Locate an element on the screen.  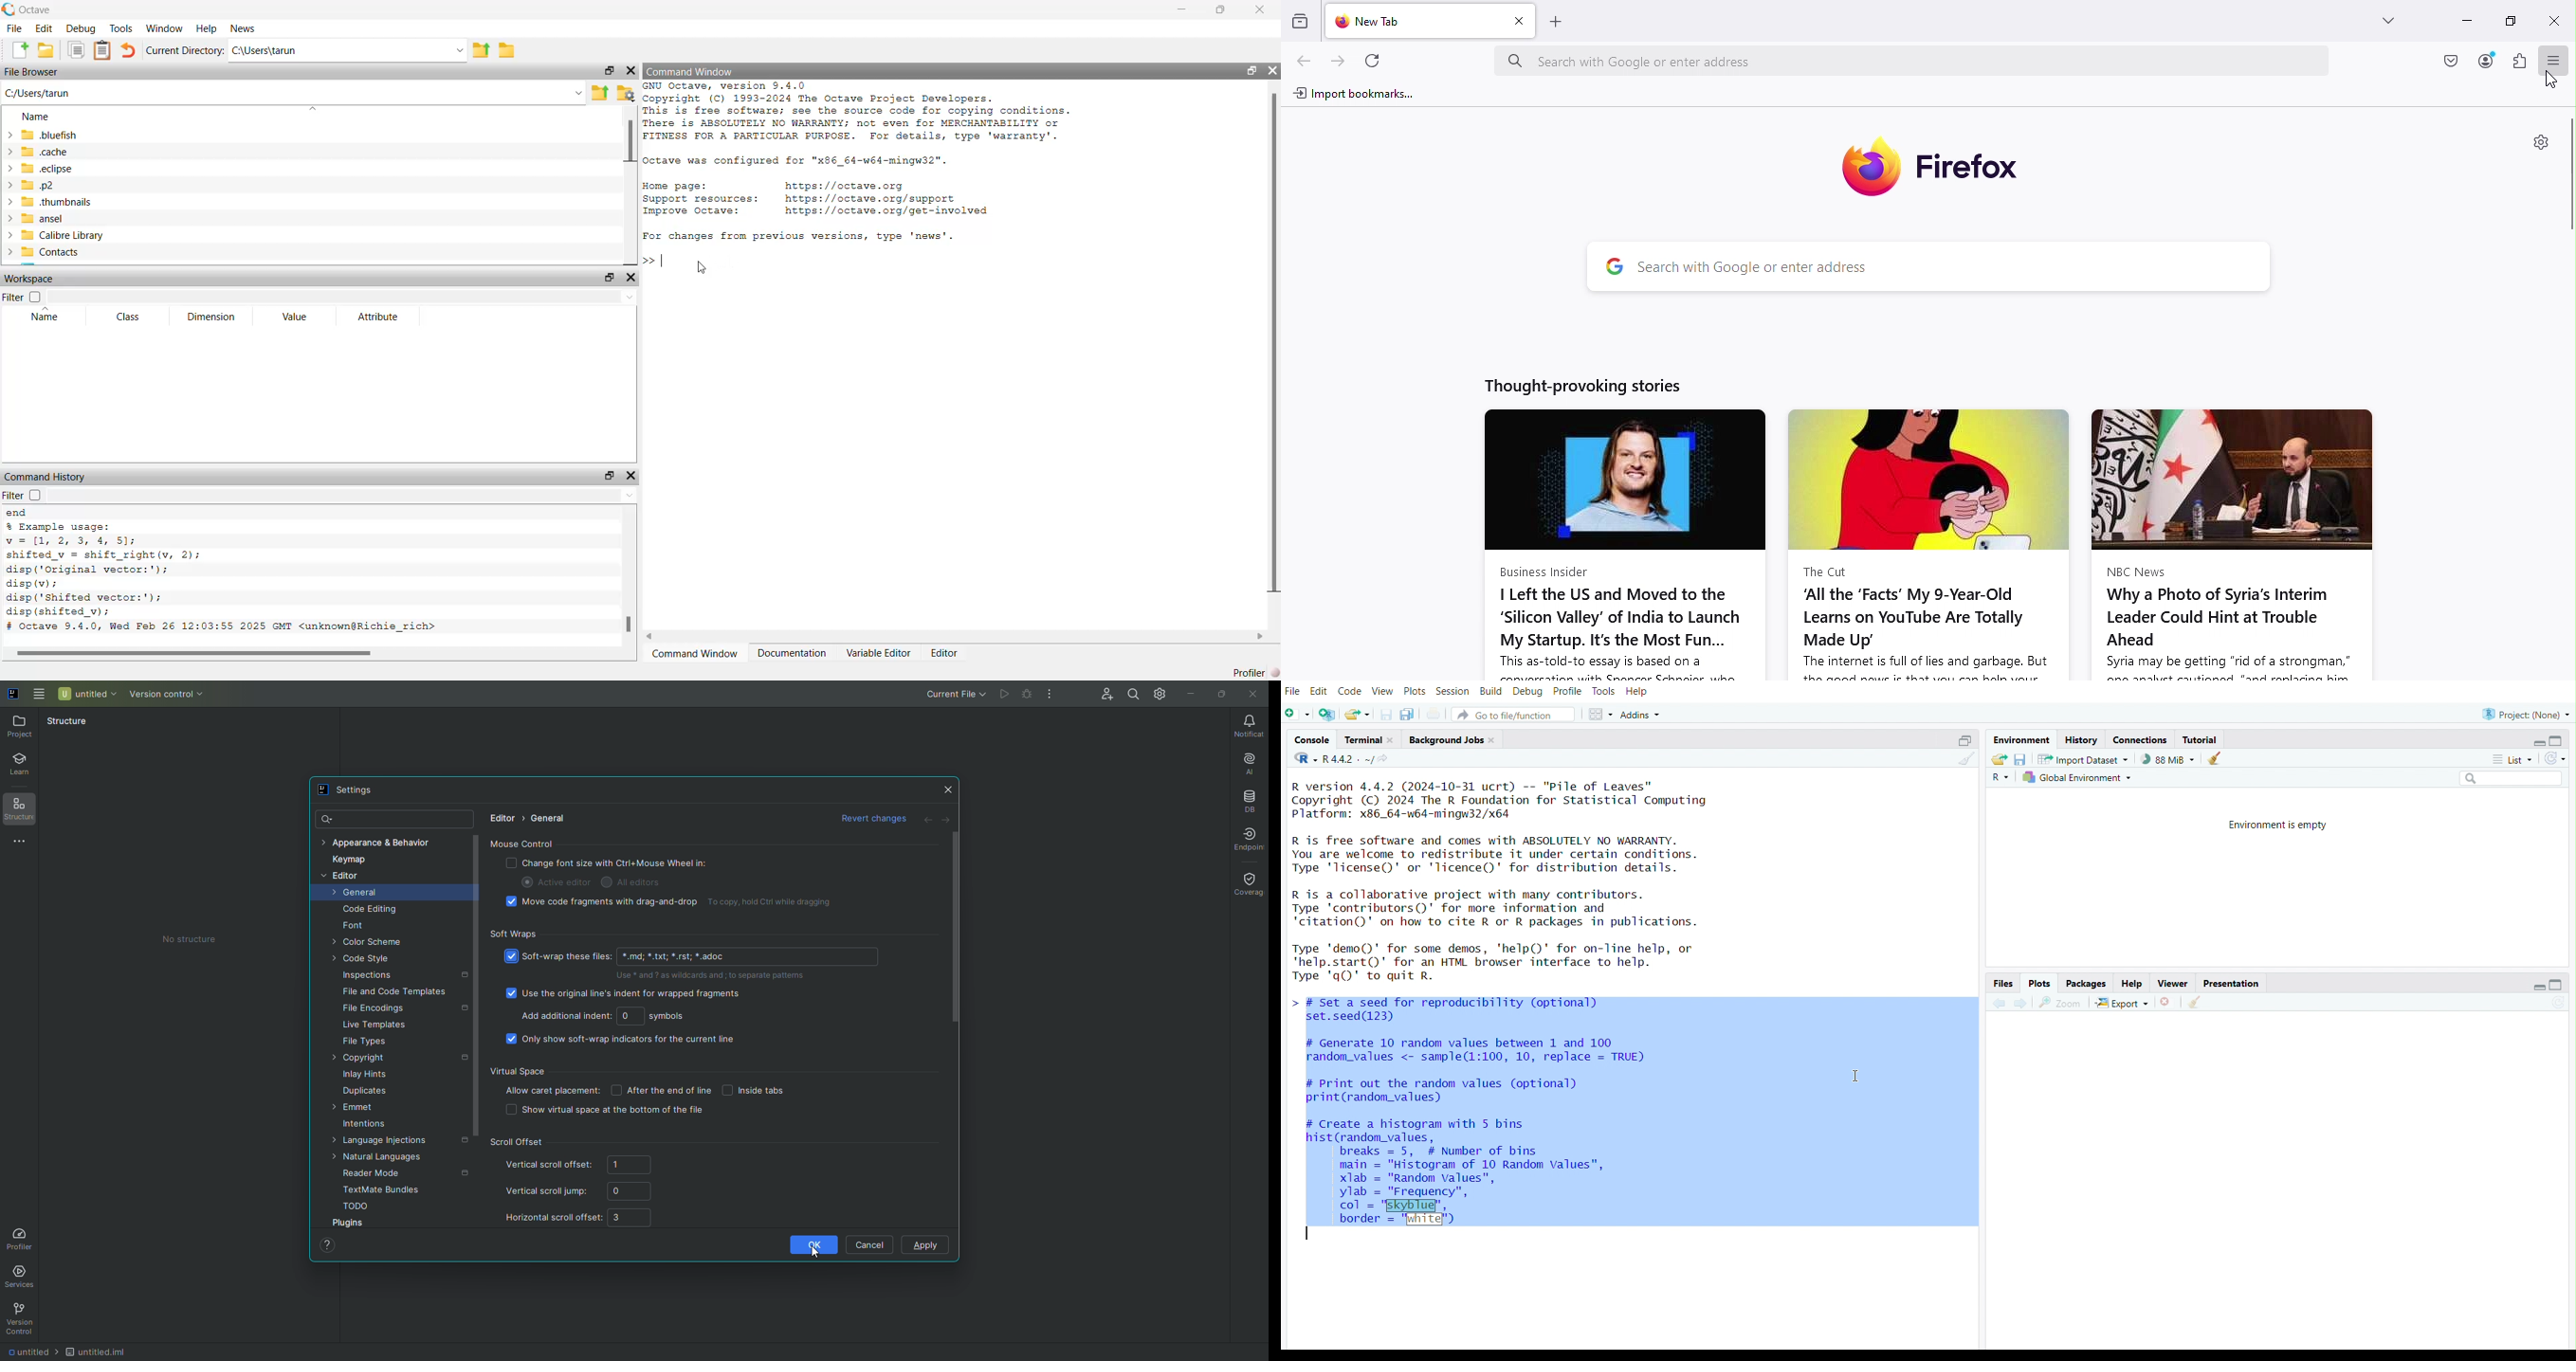
code to set a speed is located at coordinates (1467, 1011).